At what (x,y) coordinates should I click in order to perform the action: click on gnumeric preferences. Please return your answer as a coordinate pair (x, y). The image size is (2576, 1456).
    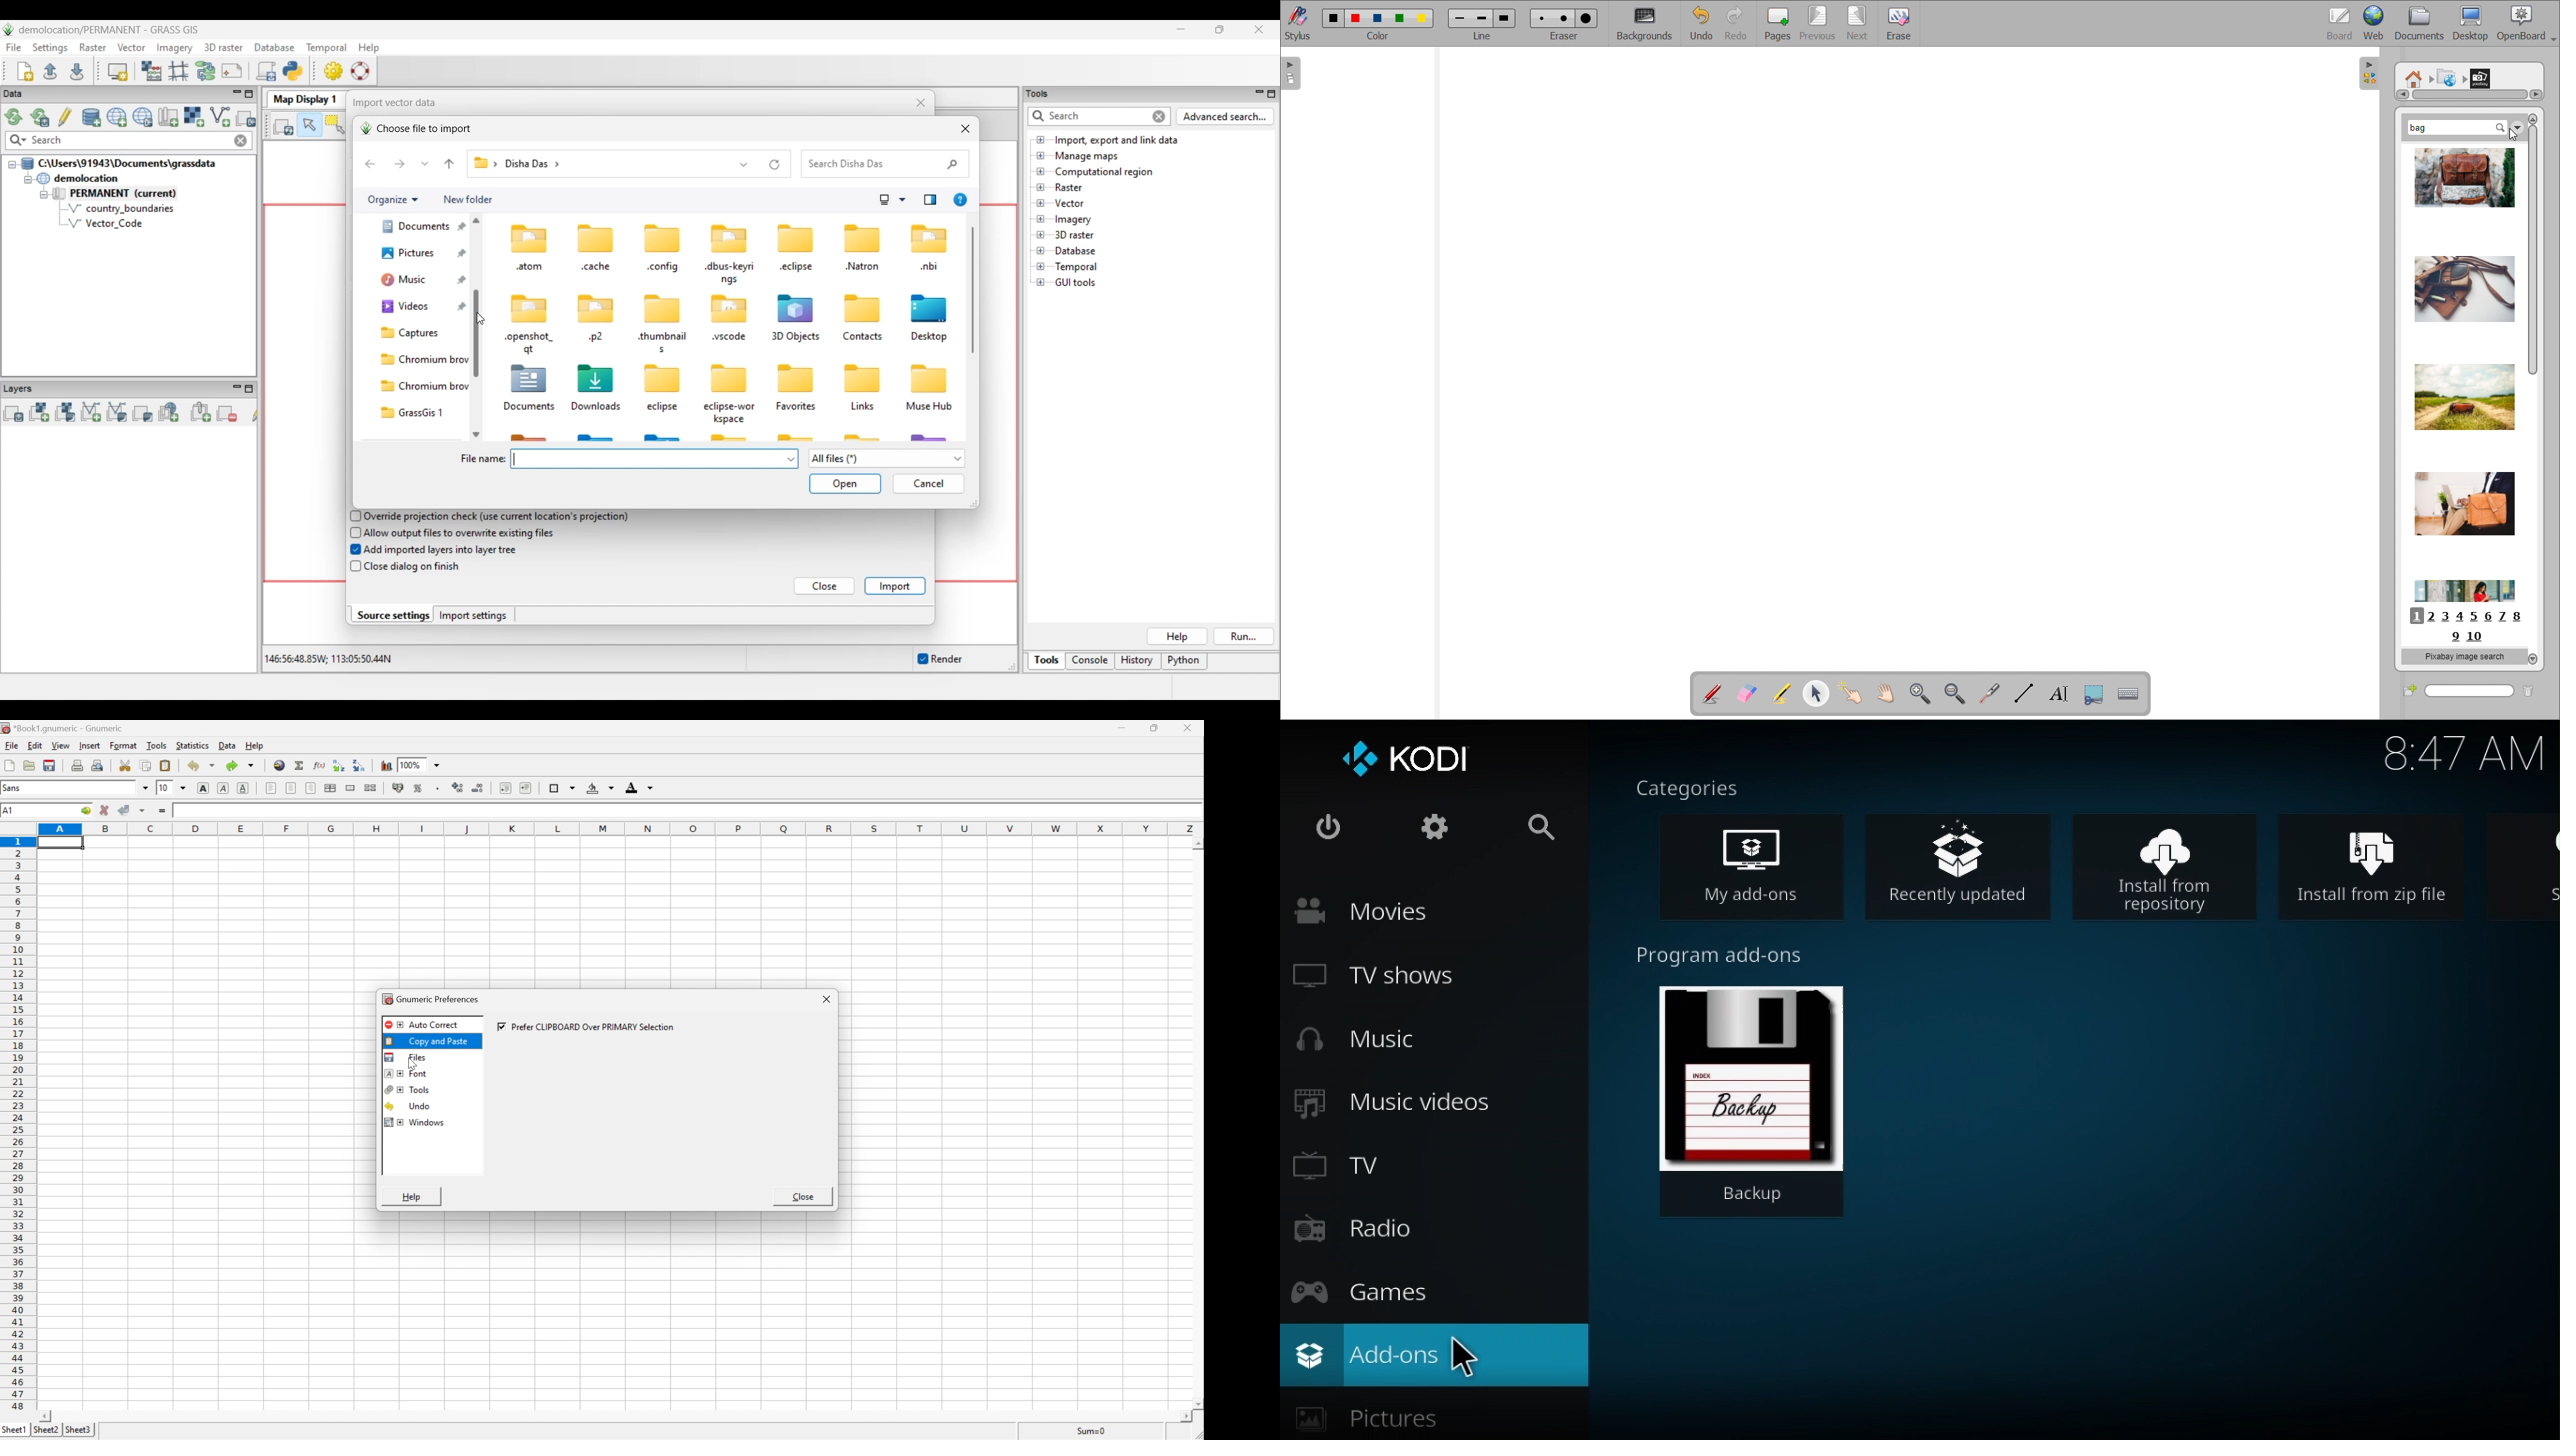
    Looking at the image, I should click on (434, 1000).